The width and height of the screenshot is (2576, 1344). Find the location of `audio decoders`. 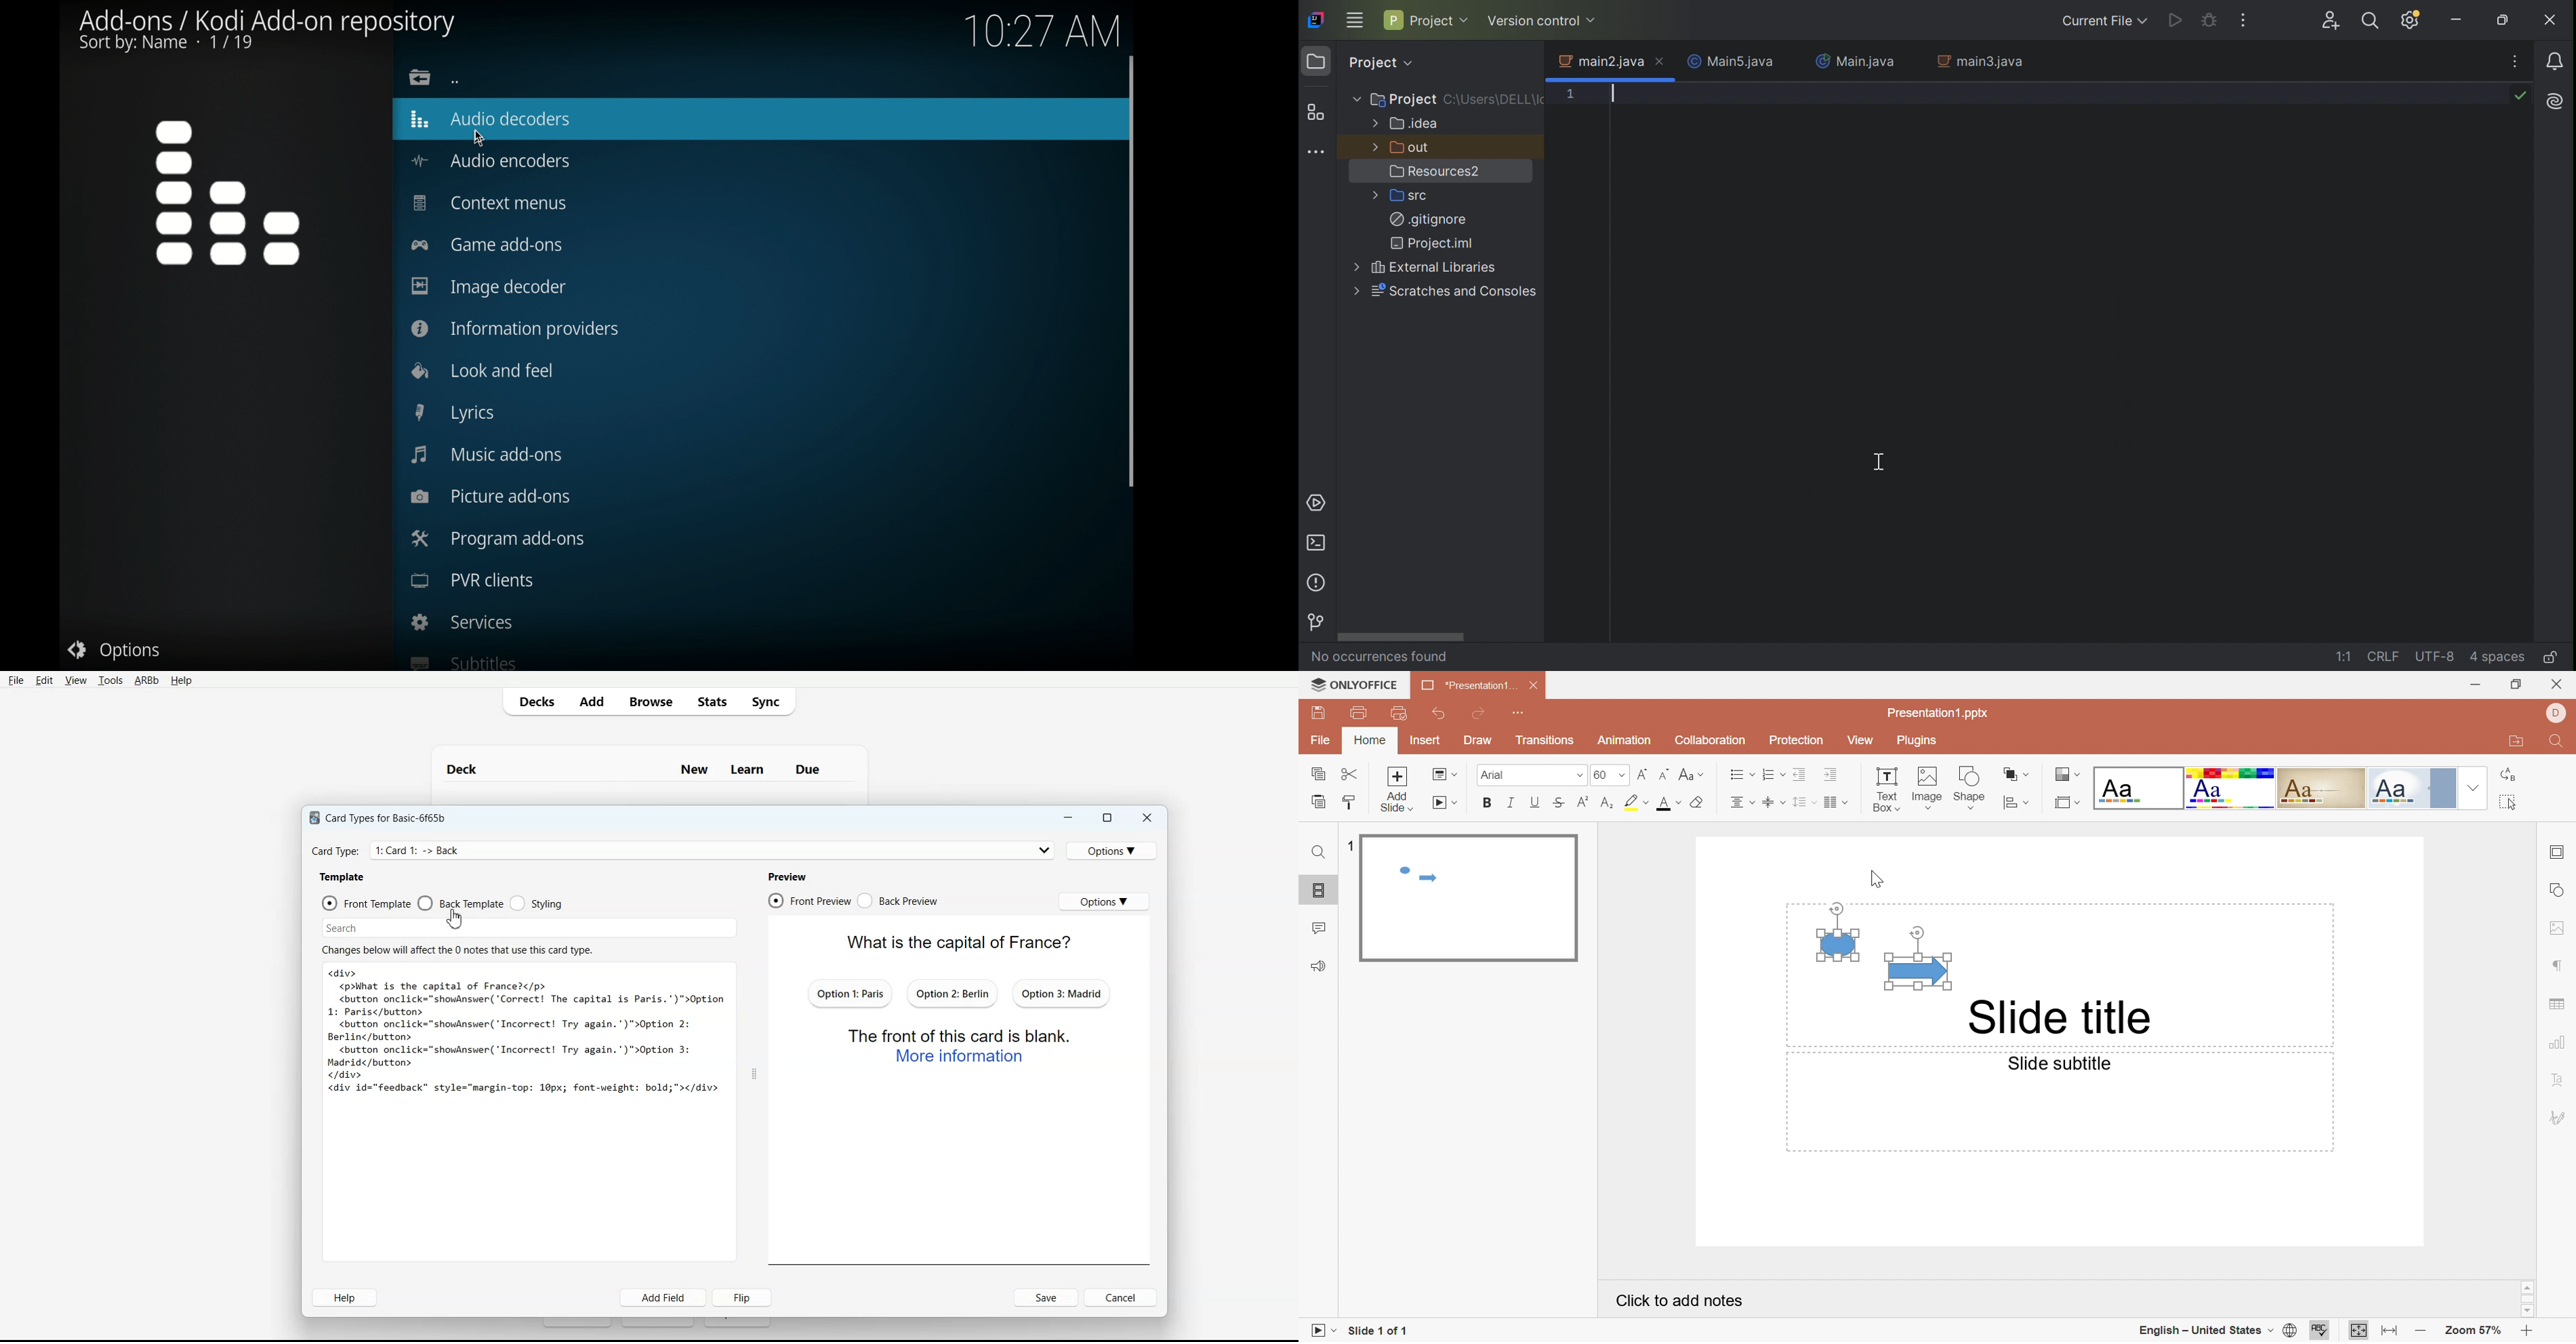

audio decoders is located at coordinates (491, 119).